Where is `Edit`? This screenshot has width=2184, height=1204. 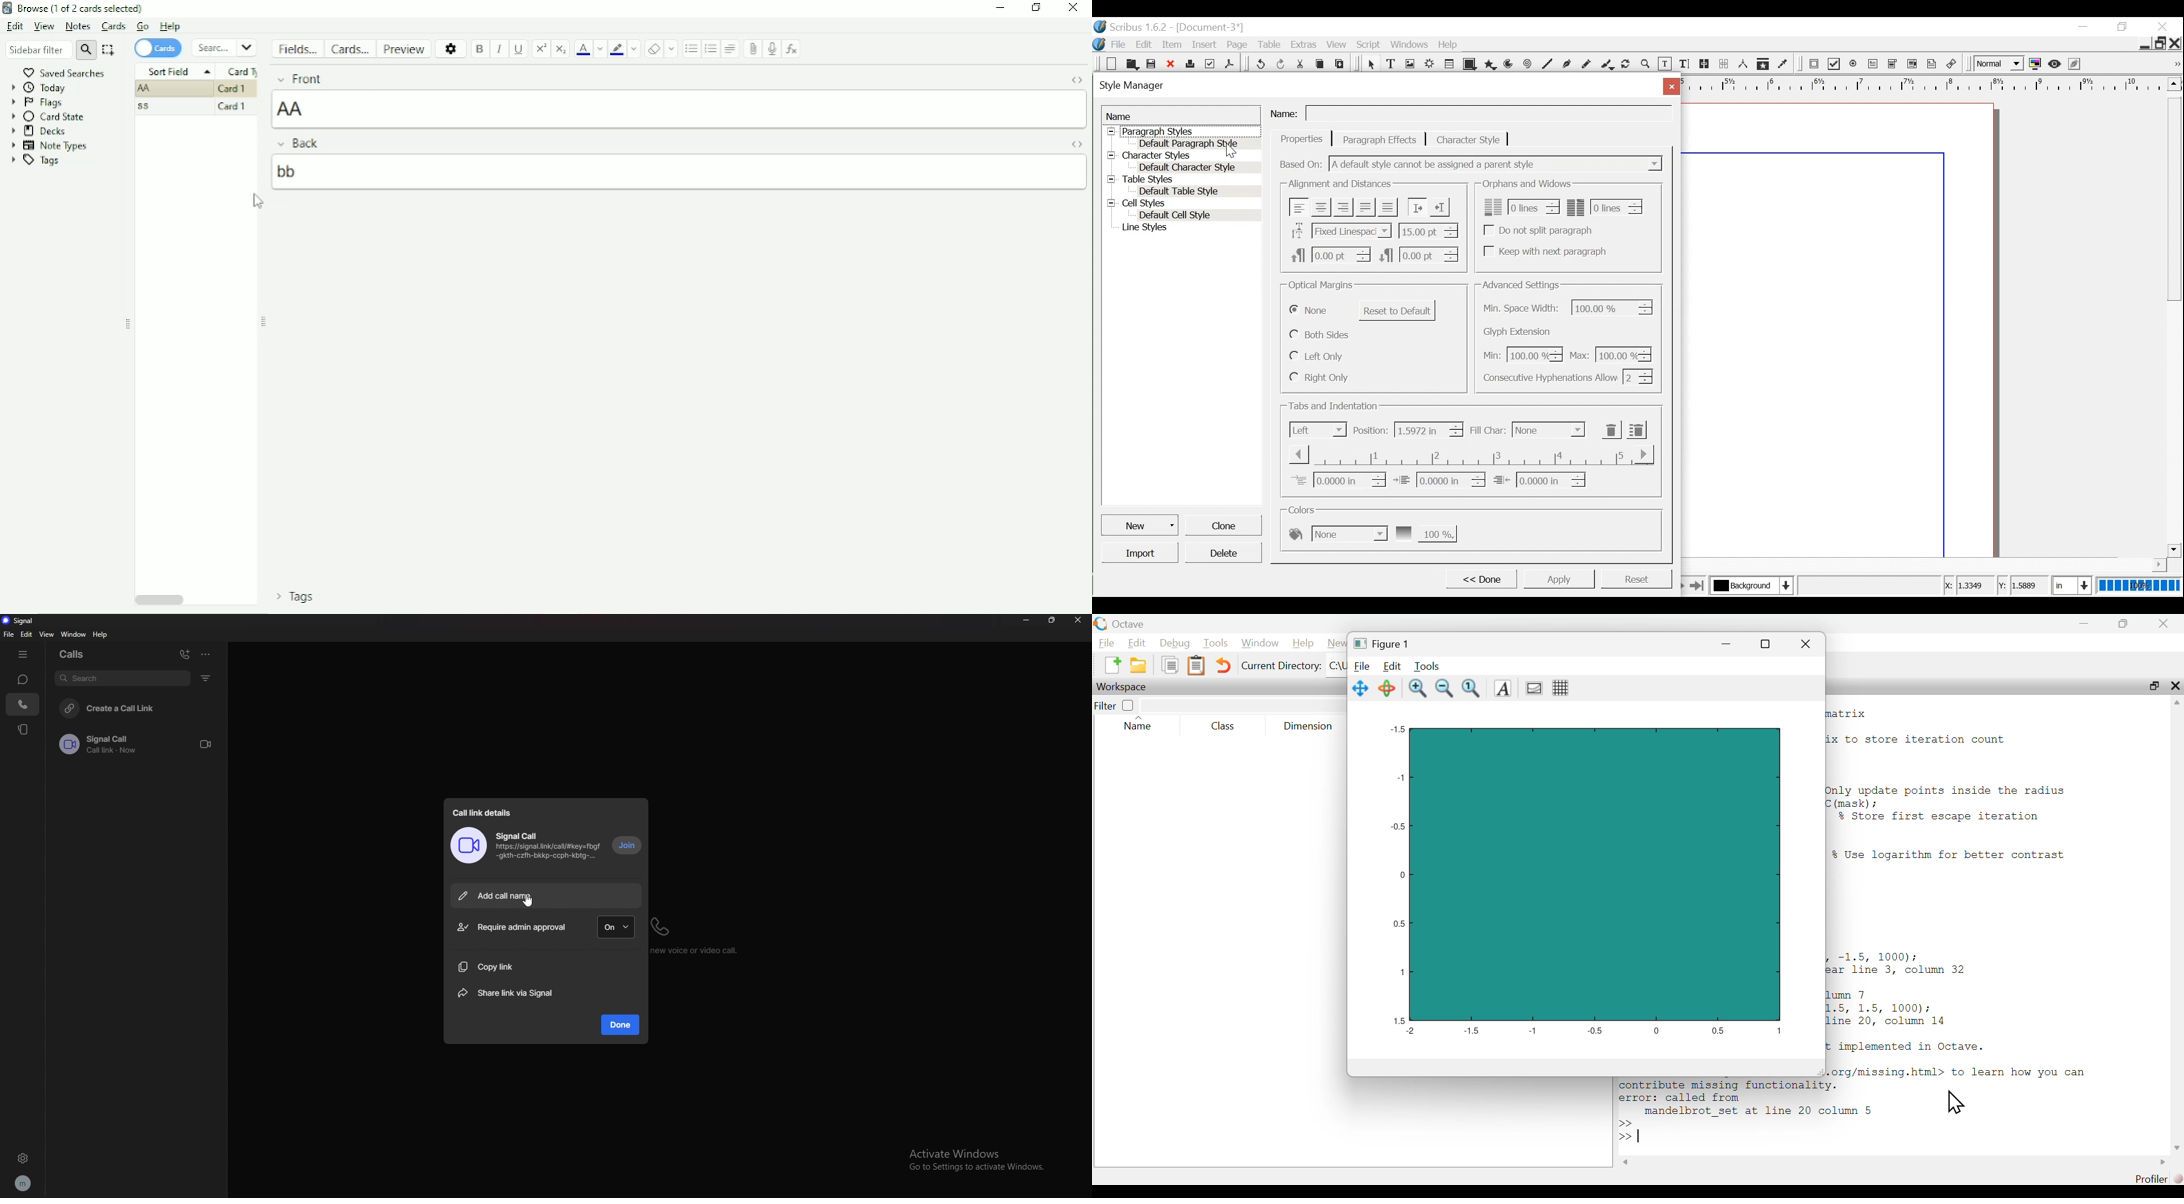
Edit is located at coordinates (1392, 666).